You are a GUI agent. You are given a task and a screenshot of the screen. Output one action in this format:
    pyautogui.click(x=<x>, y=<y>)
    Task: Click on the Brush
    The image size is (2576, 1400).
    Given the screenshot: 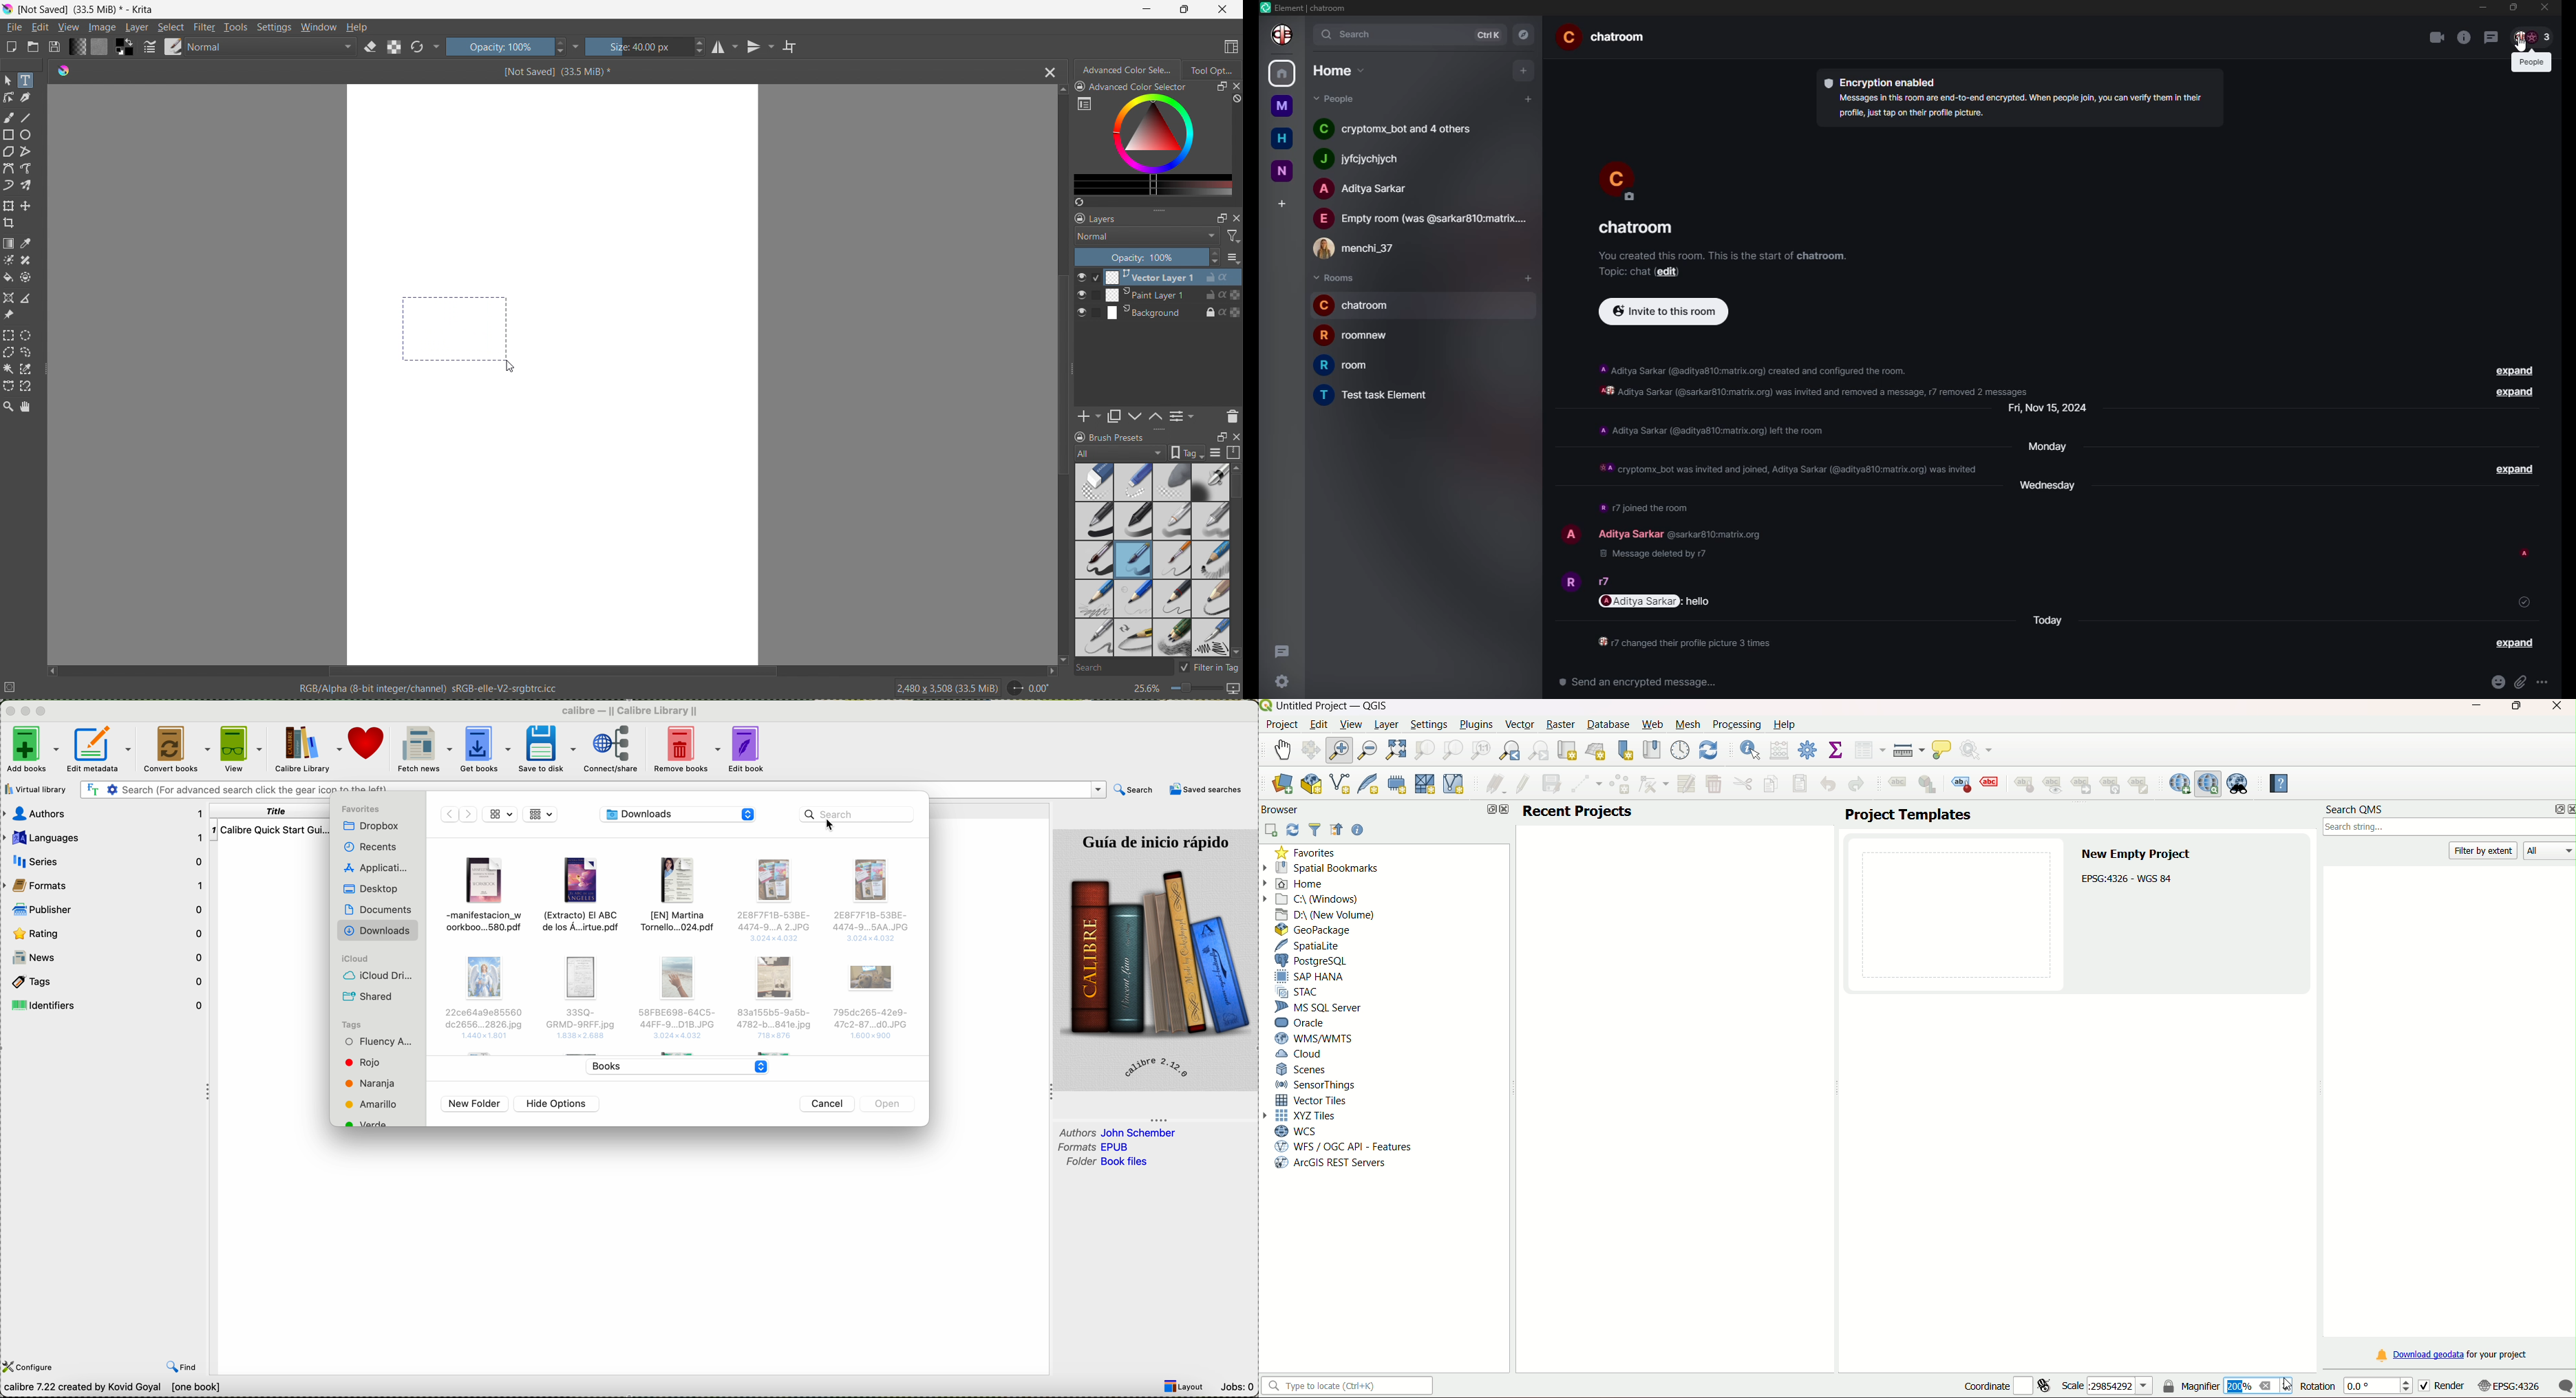 What is the action you would take?
    pyautogui.click(x=1134, y=560)
    